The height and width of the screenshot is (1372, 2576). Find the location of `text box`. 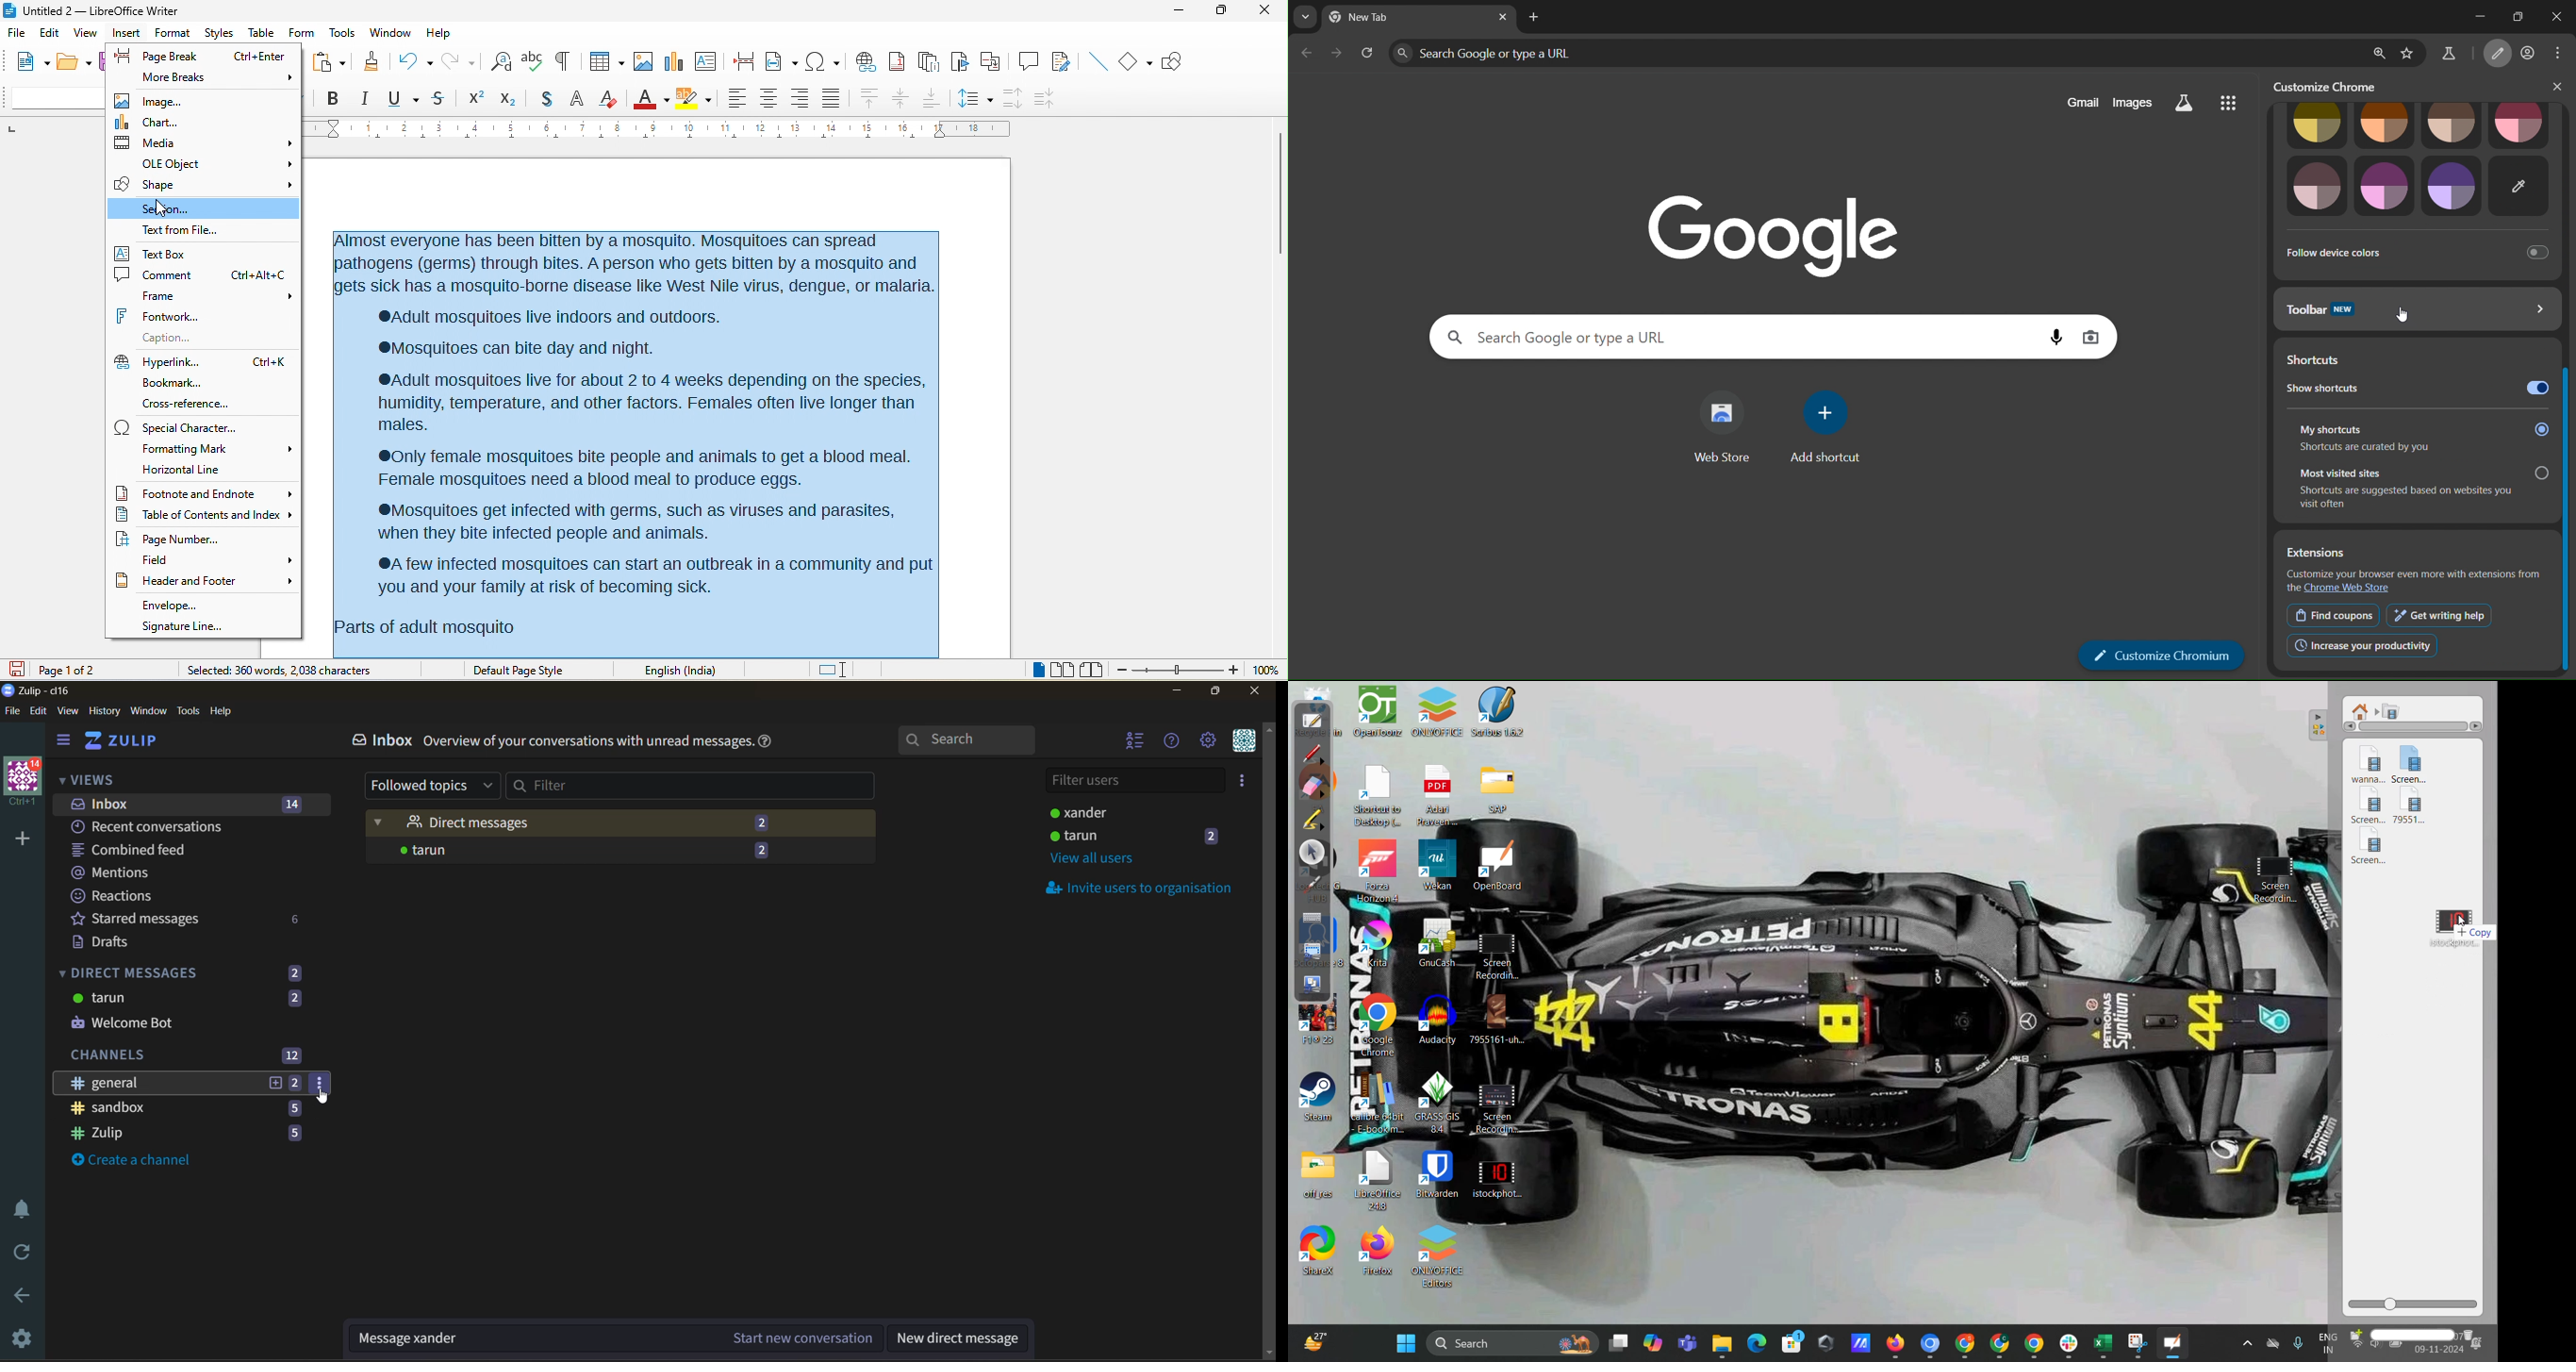

text box is located at coordinates (706, 59).